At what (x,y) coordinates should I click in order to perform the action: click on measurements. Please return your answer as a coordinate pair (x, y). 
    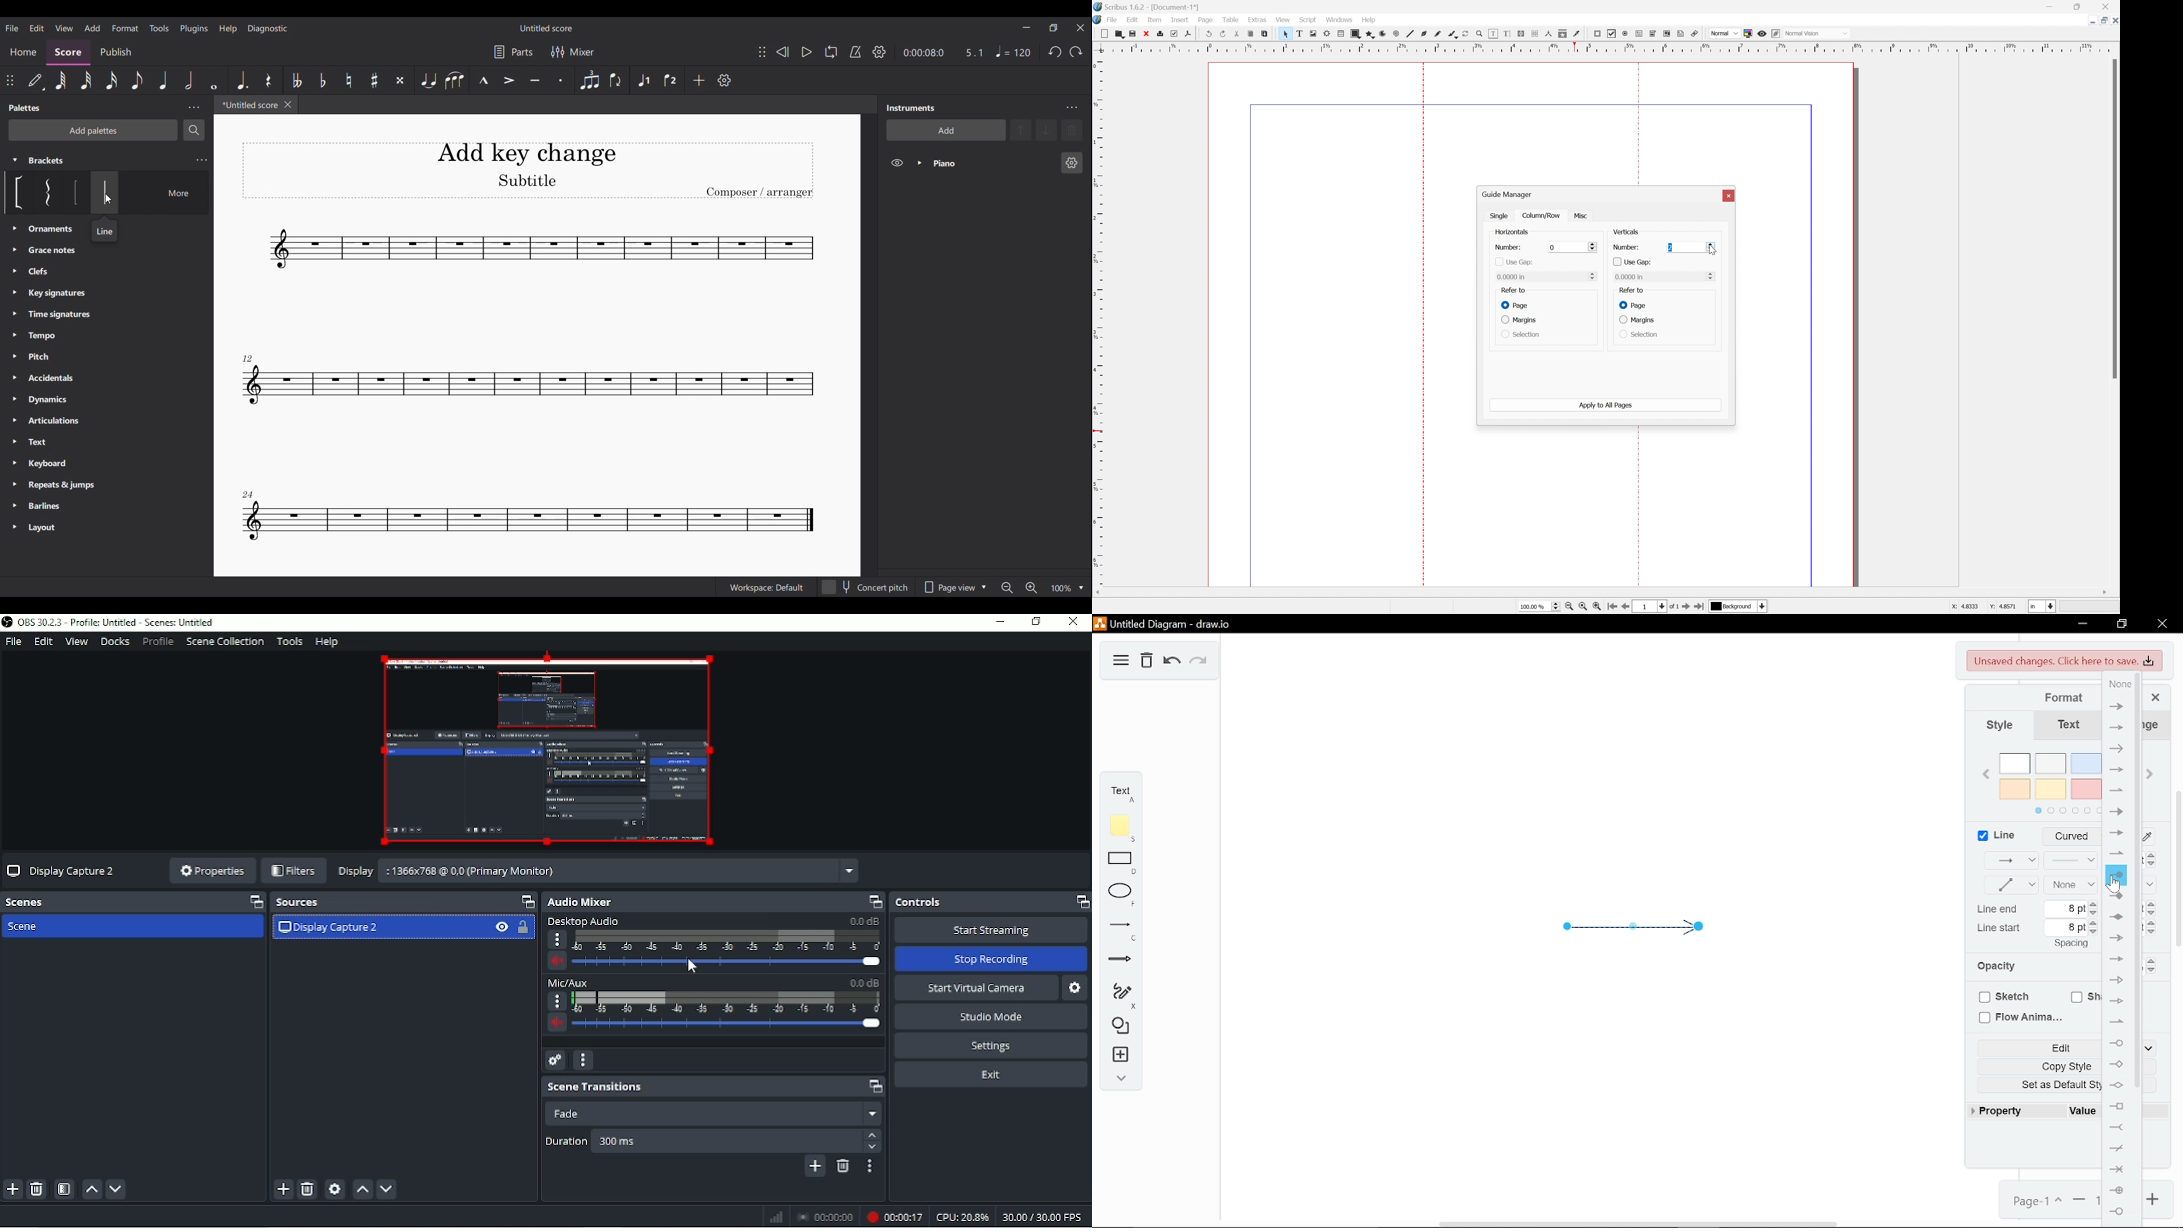
    Looking at the image, I should click on (1548, 34).